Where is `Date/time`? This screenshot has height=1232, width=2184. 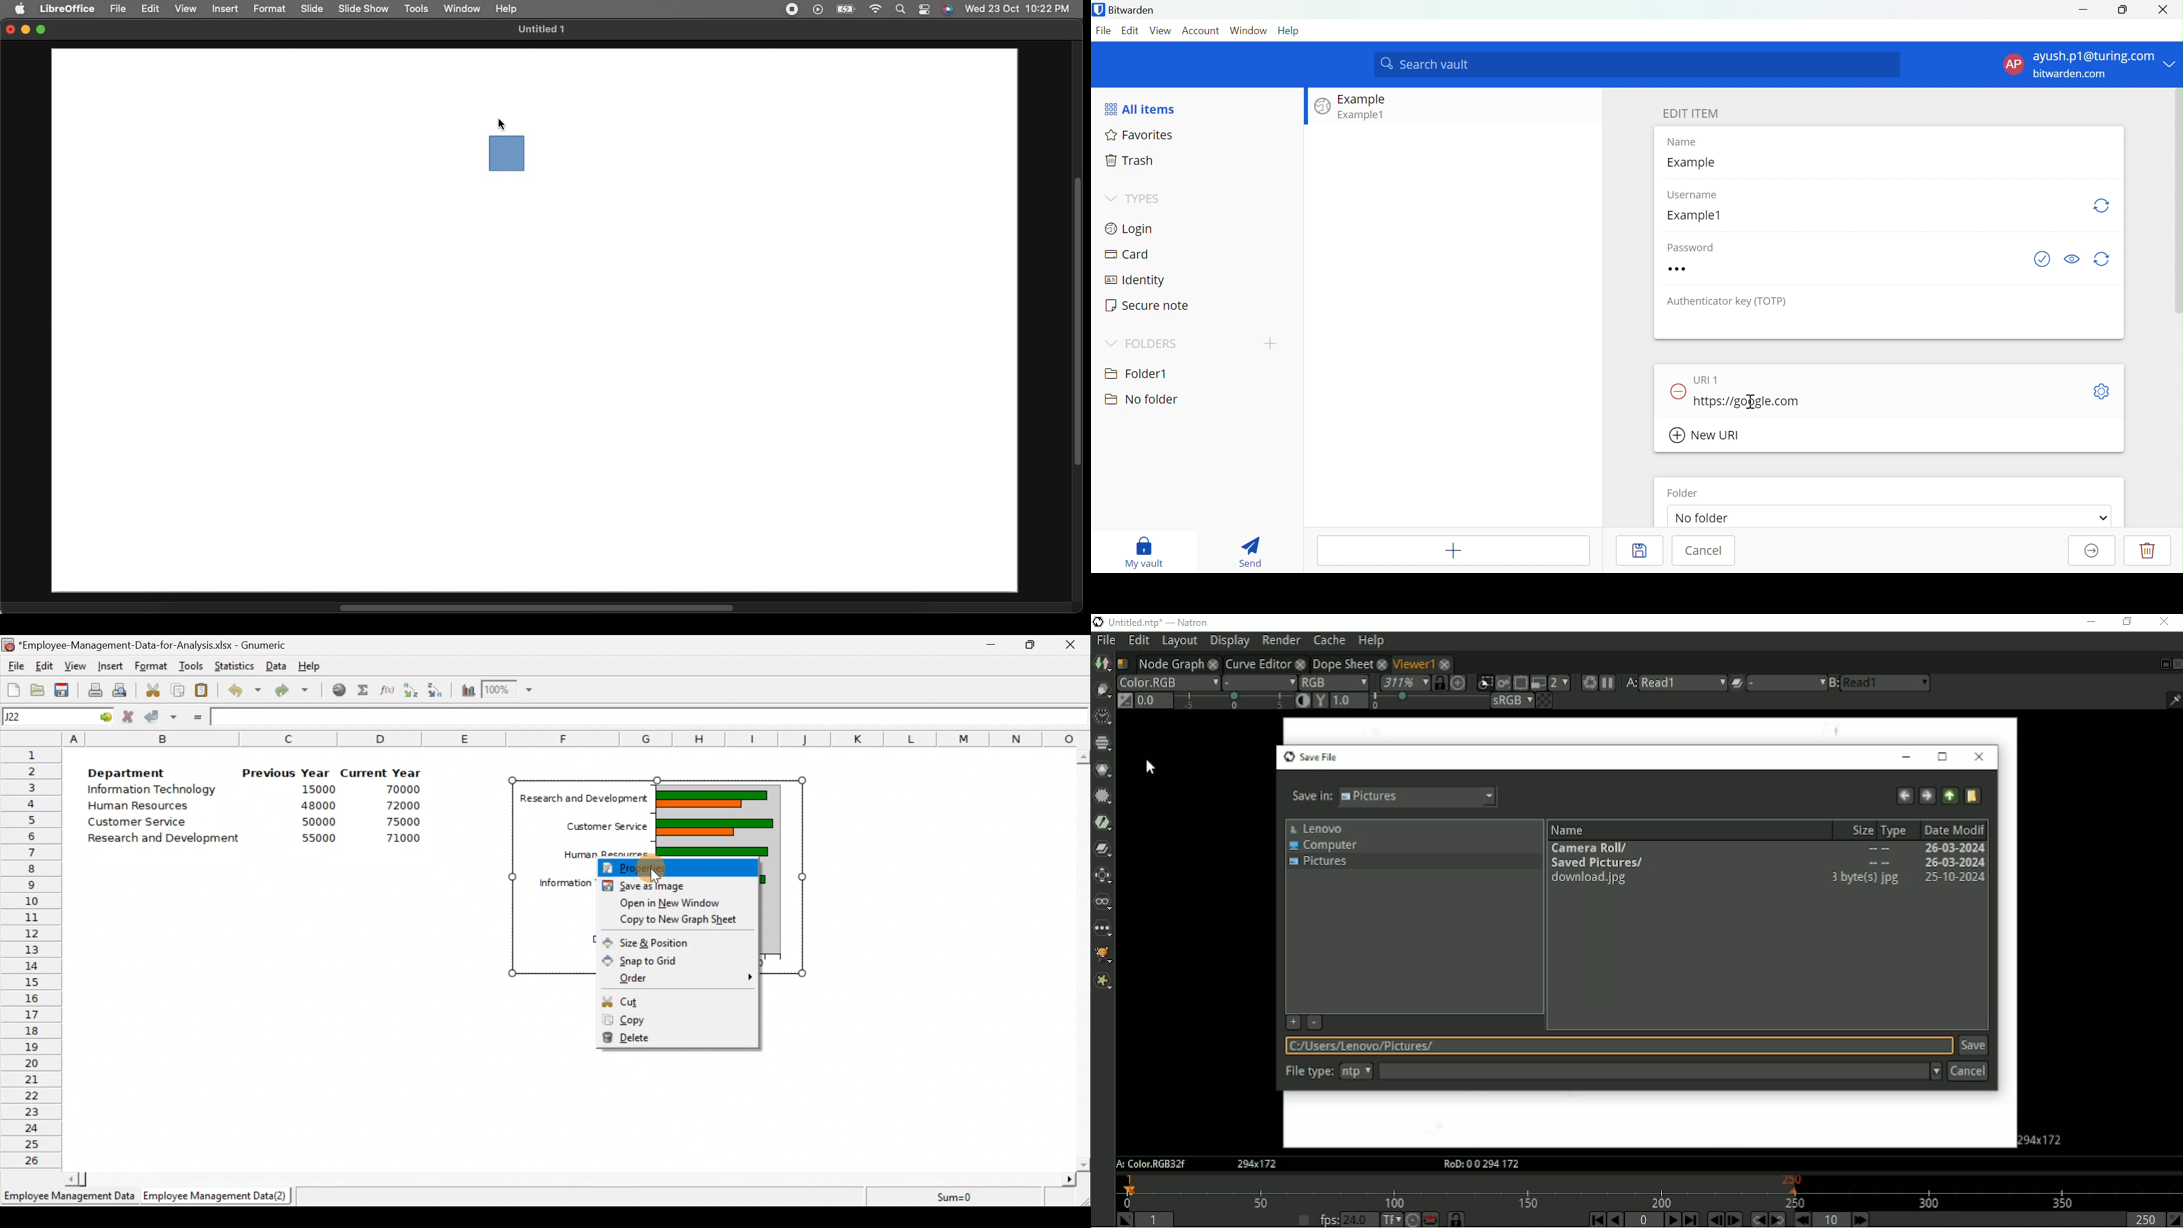
Date/time is located at coordinates (1018, 8).